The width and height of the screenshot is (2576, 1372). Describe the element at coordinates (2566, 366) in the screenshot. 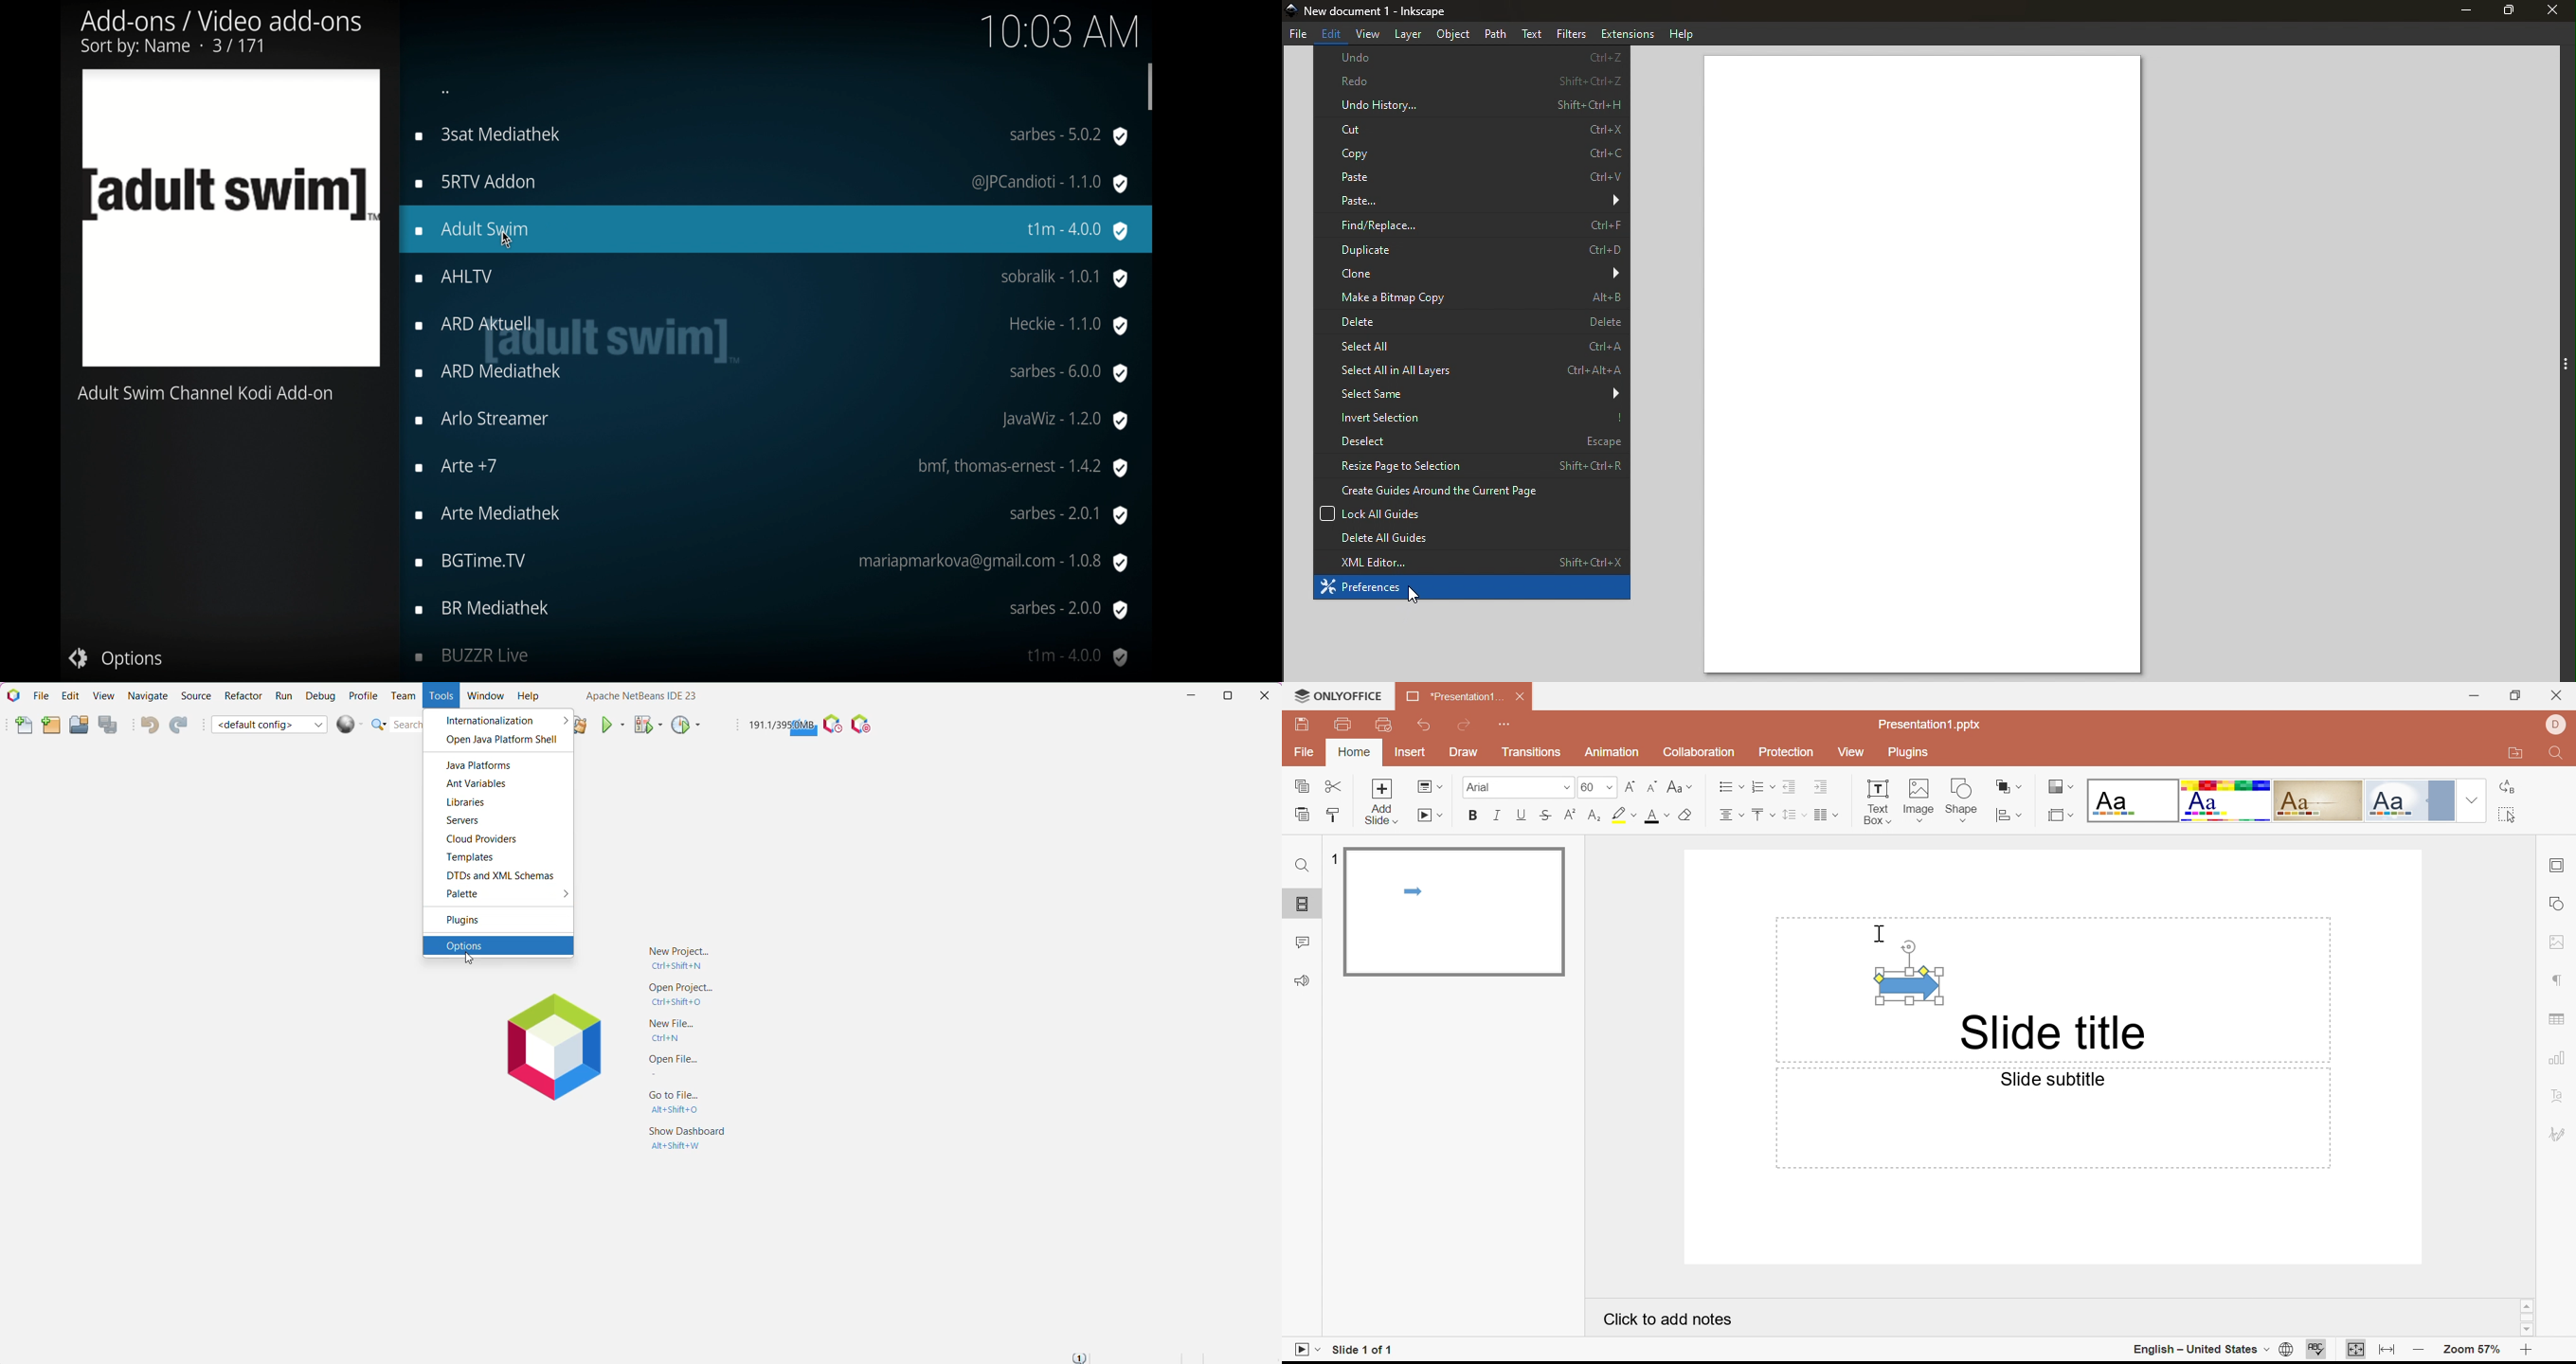

I see `Toggle command panel` at that location.